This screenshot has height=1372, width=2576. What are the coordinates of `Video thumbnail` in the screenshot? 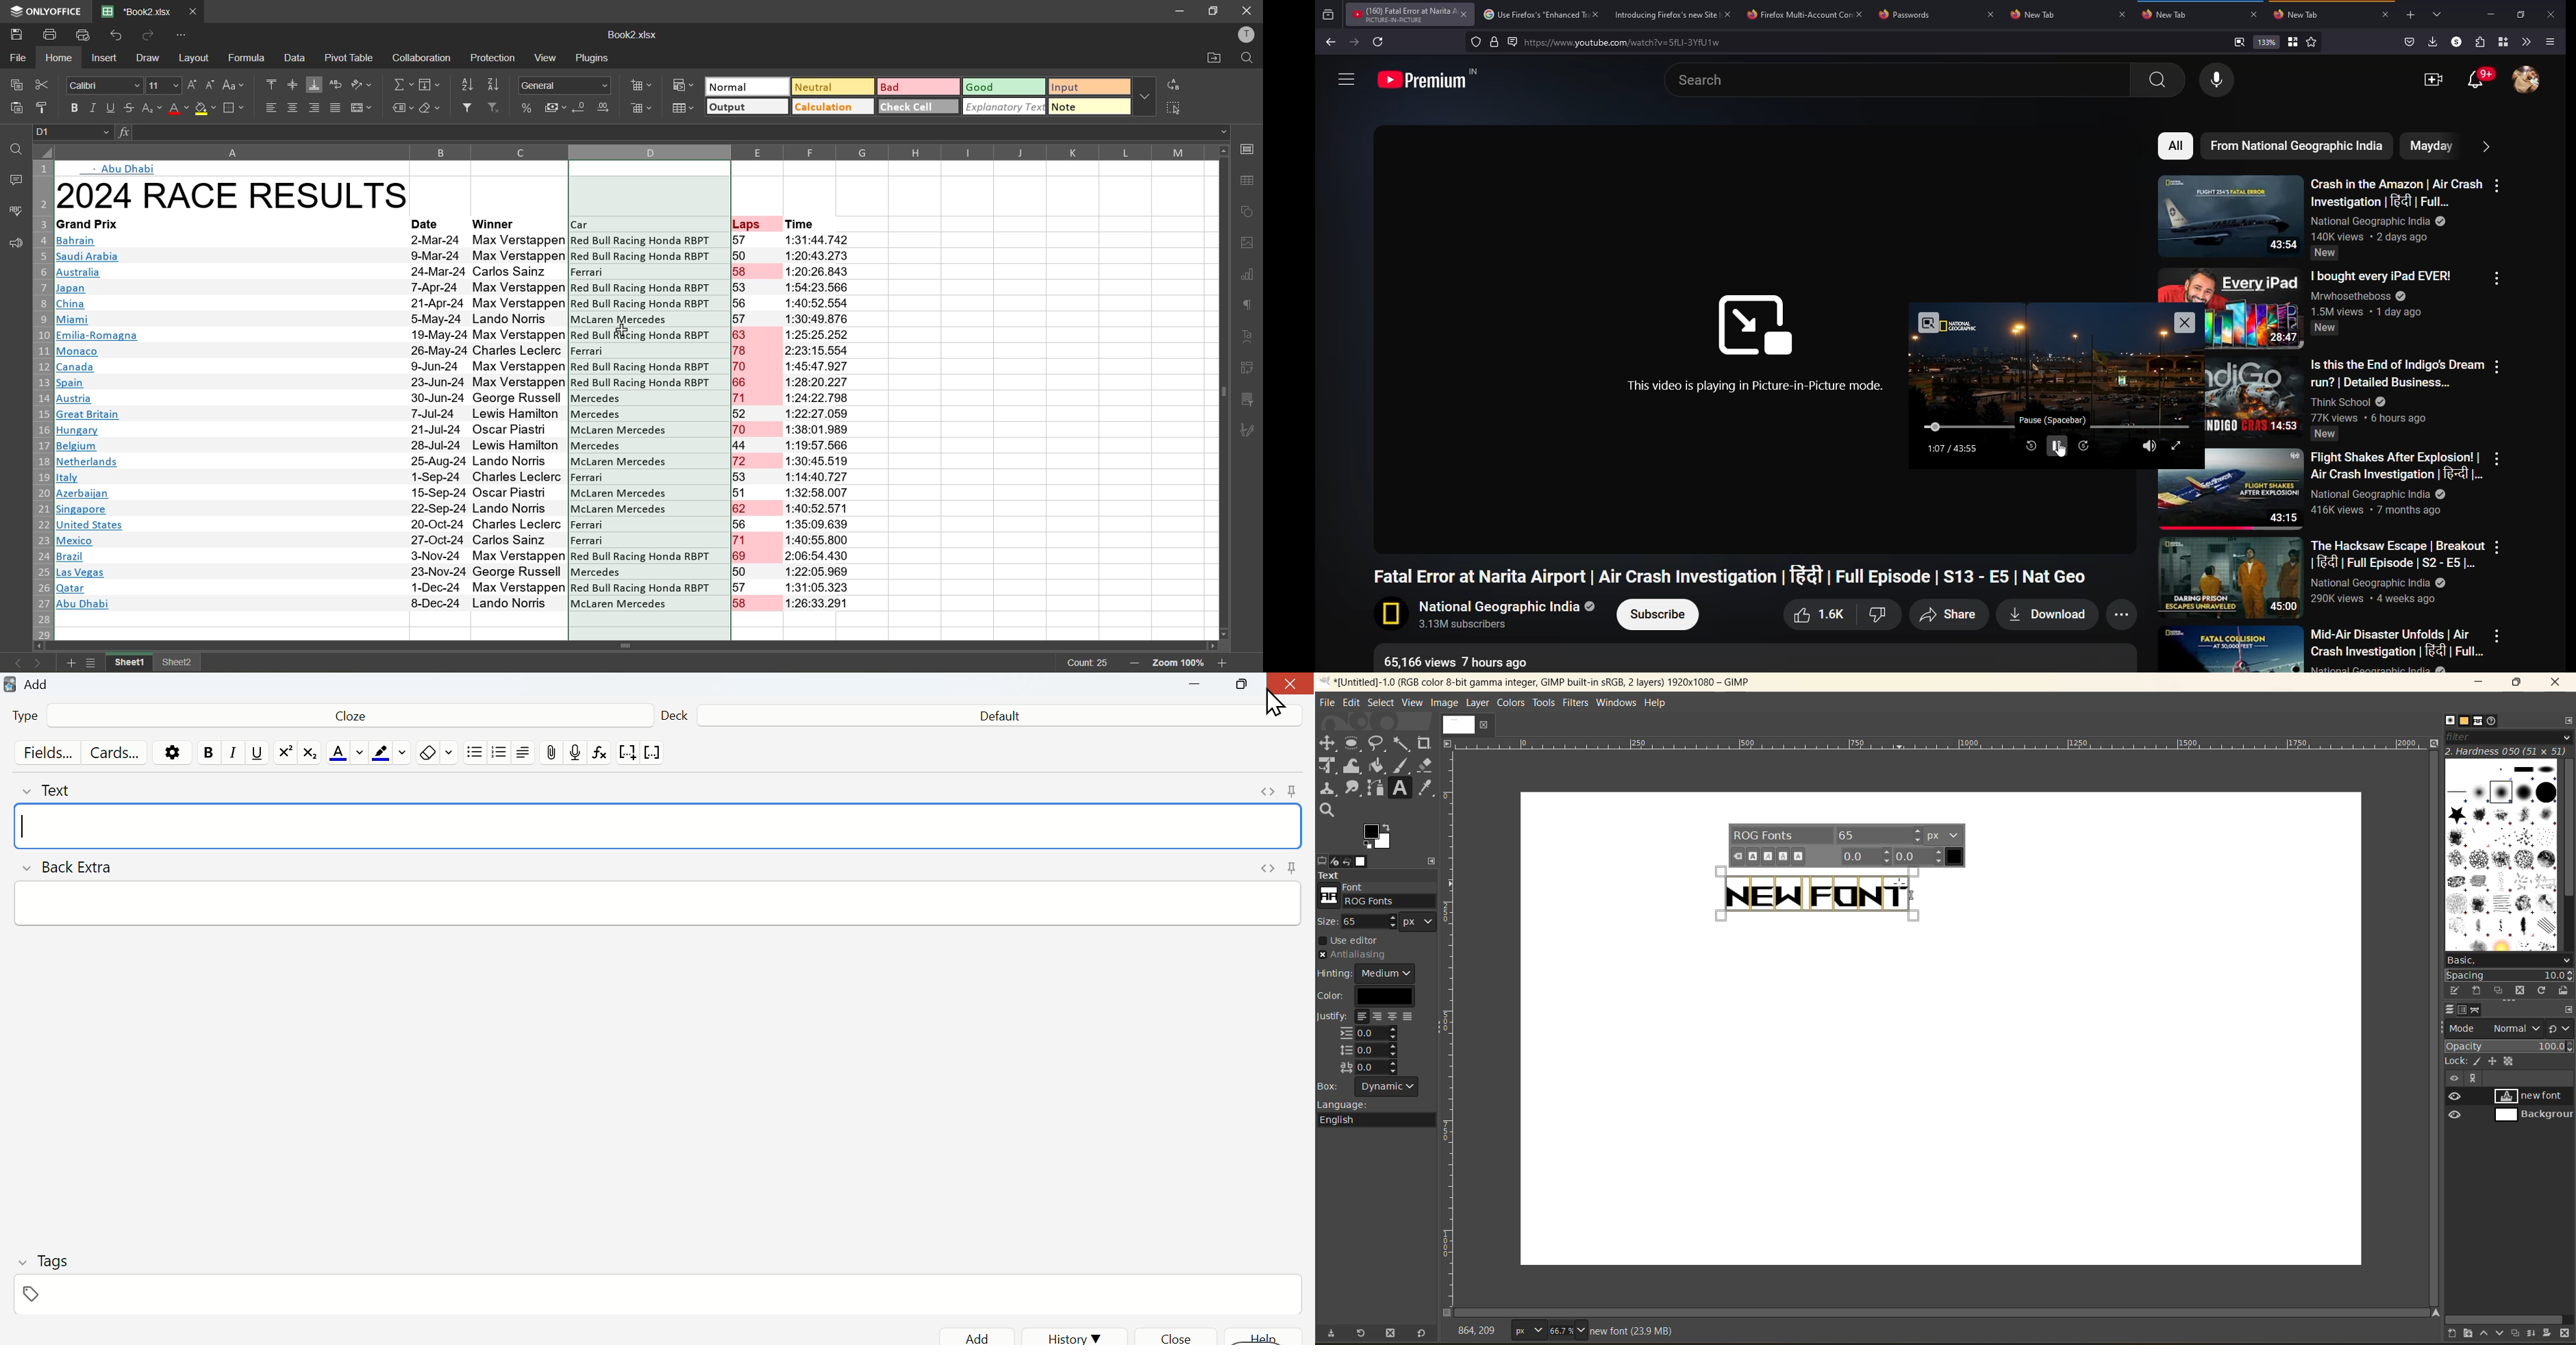 It's located at (2255, 489).